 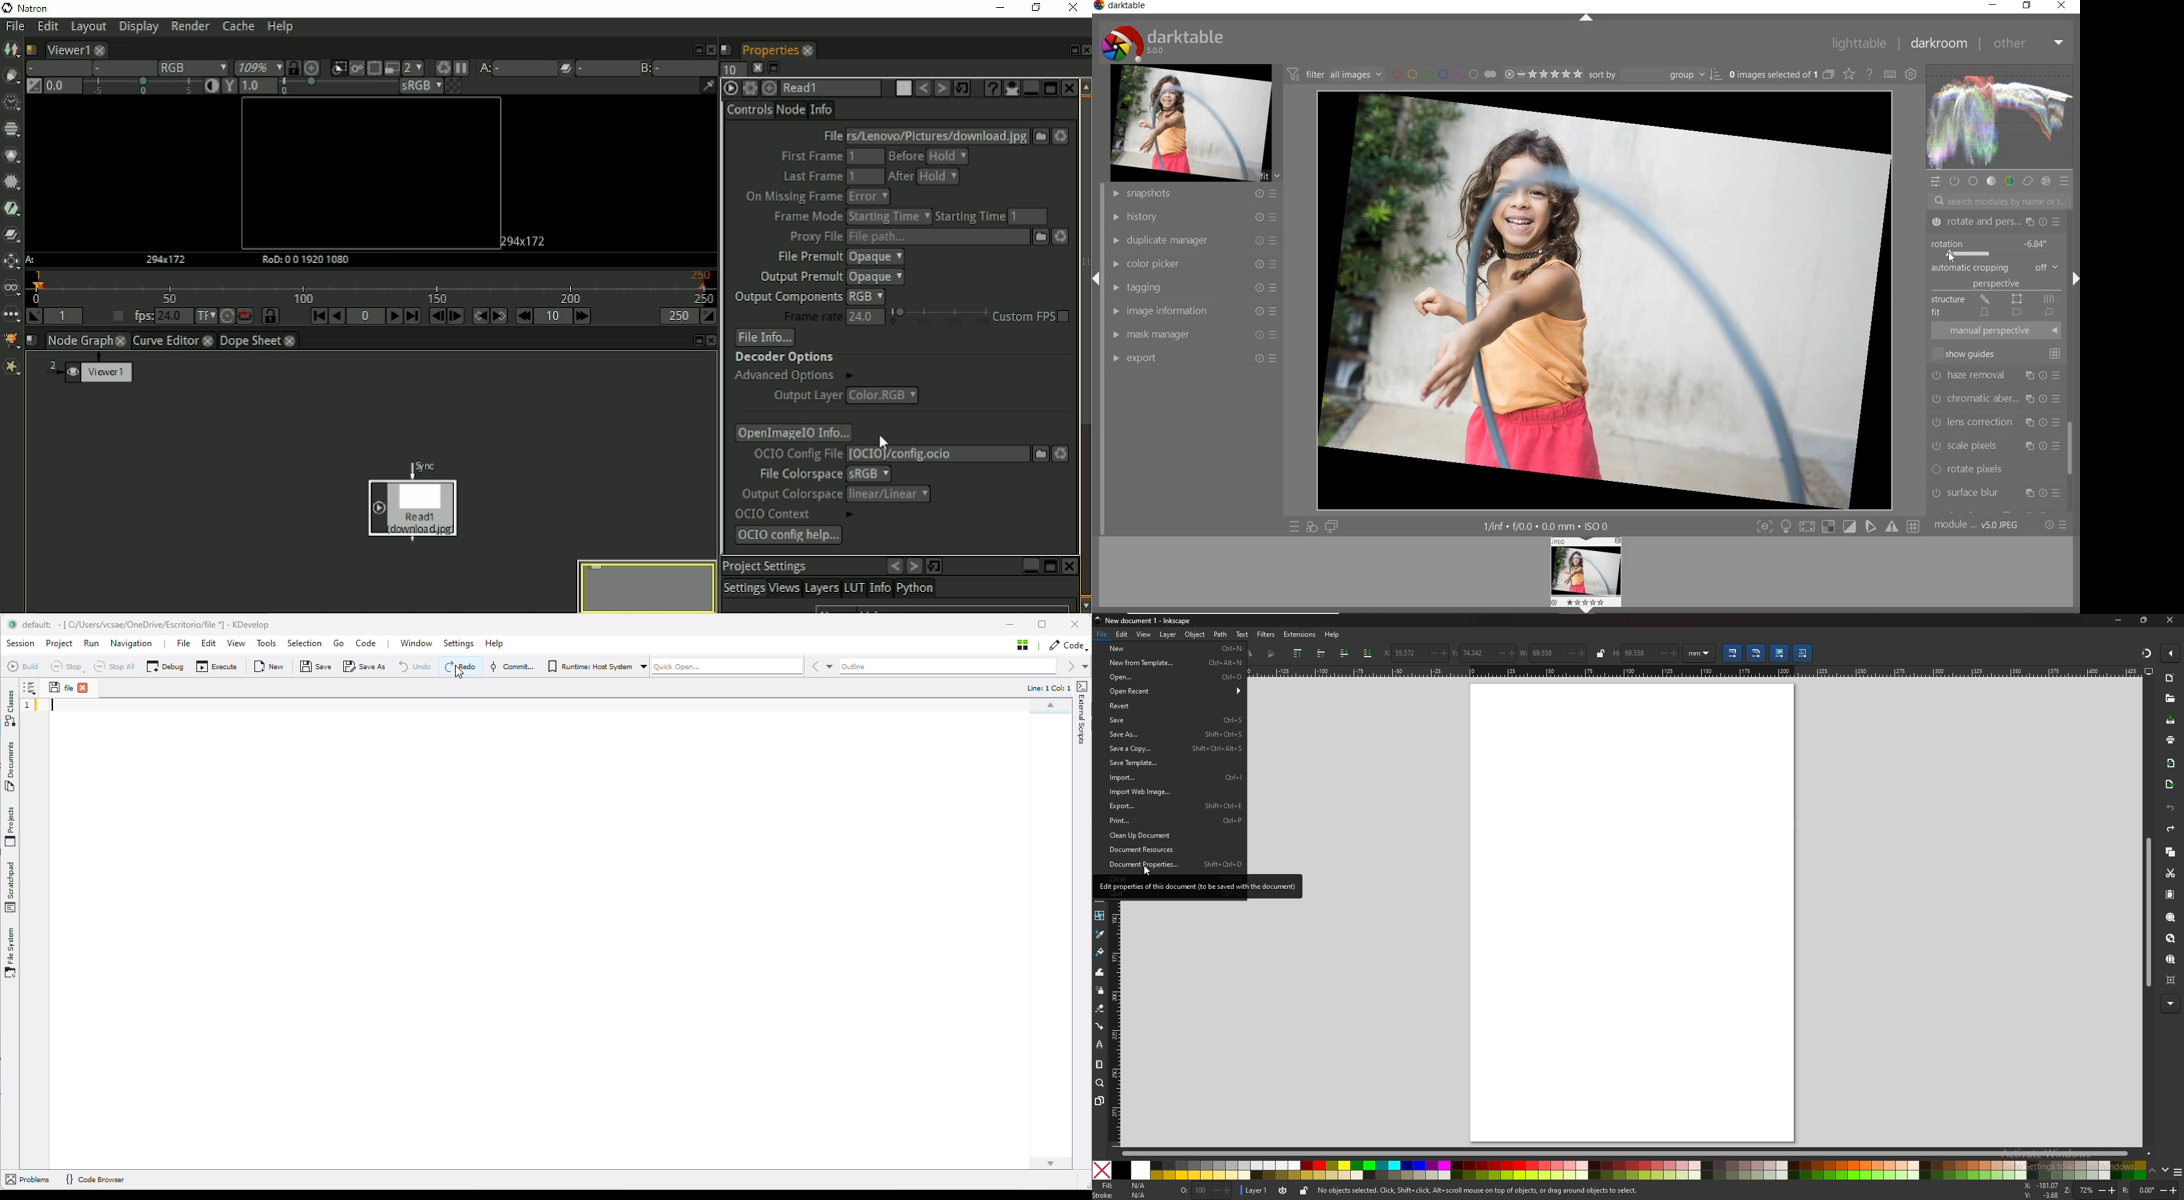 I want to click on haze removal, so click(x=1997, y=375).